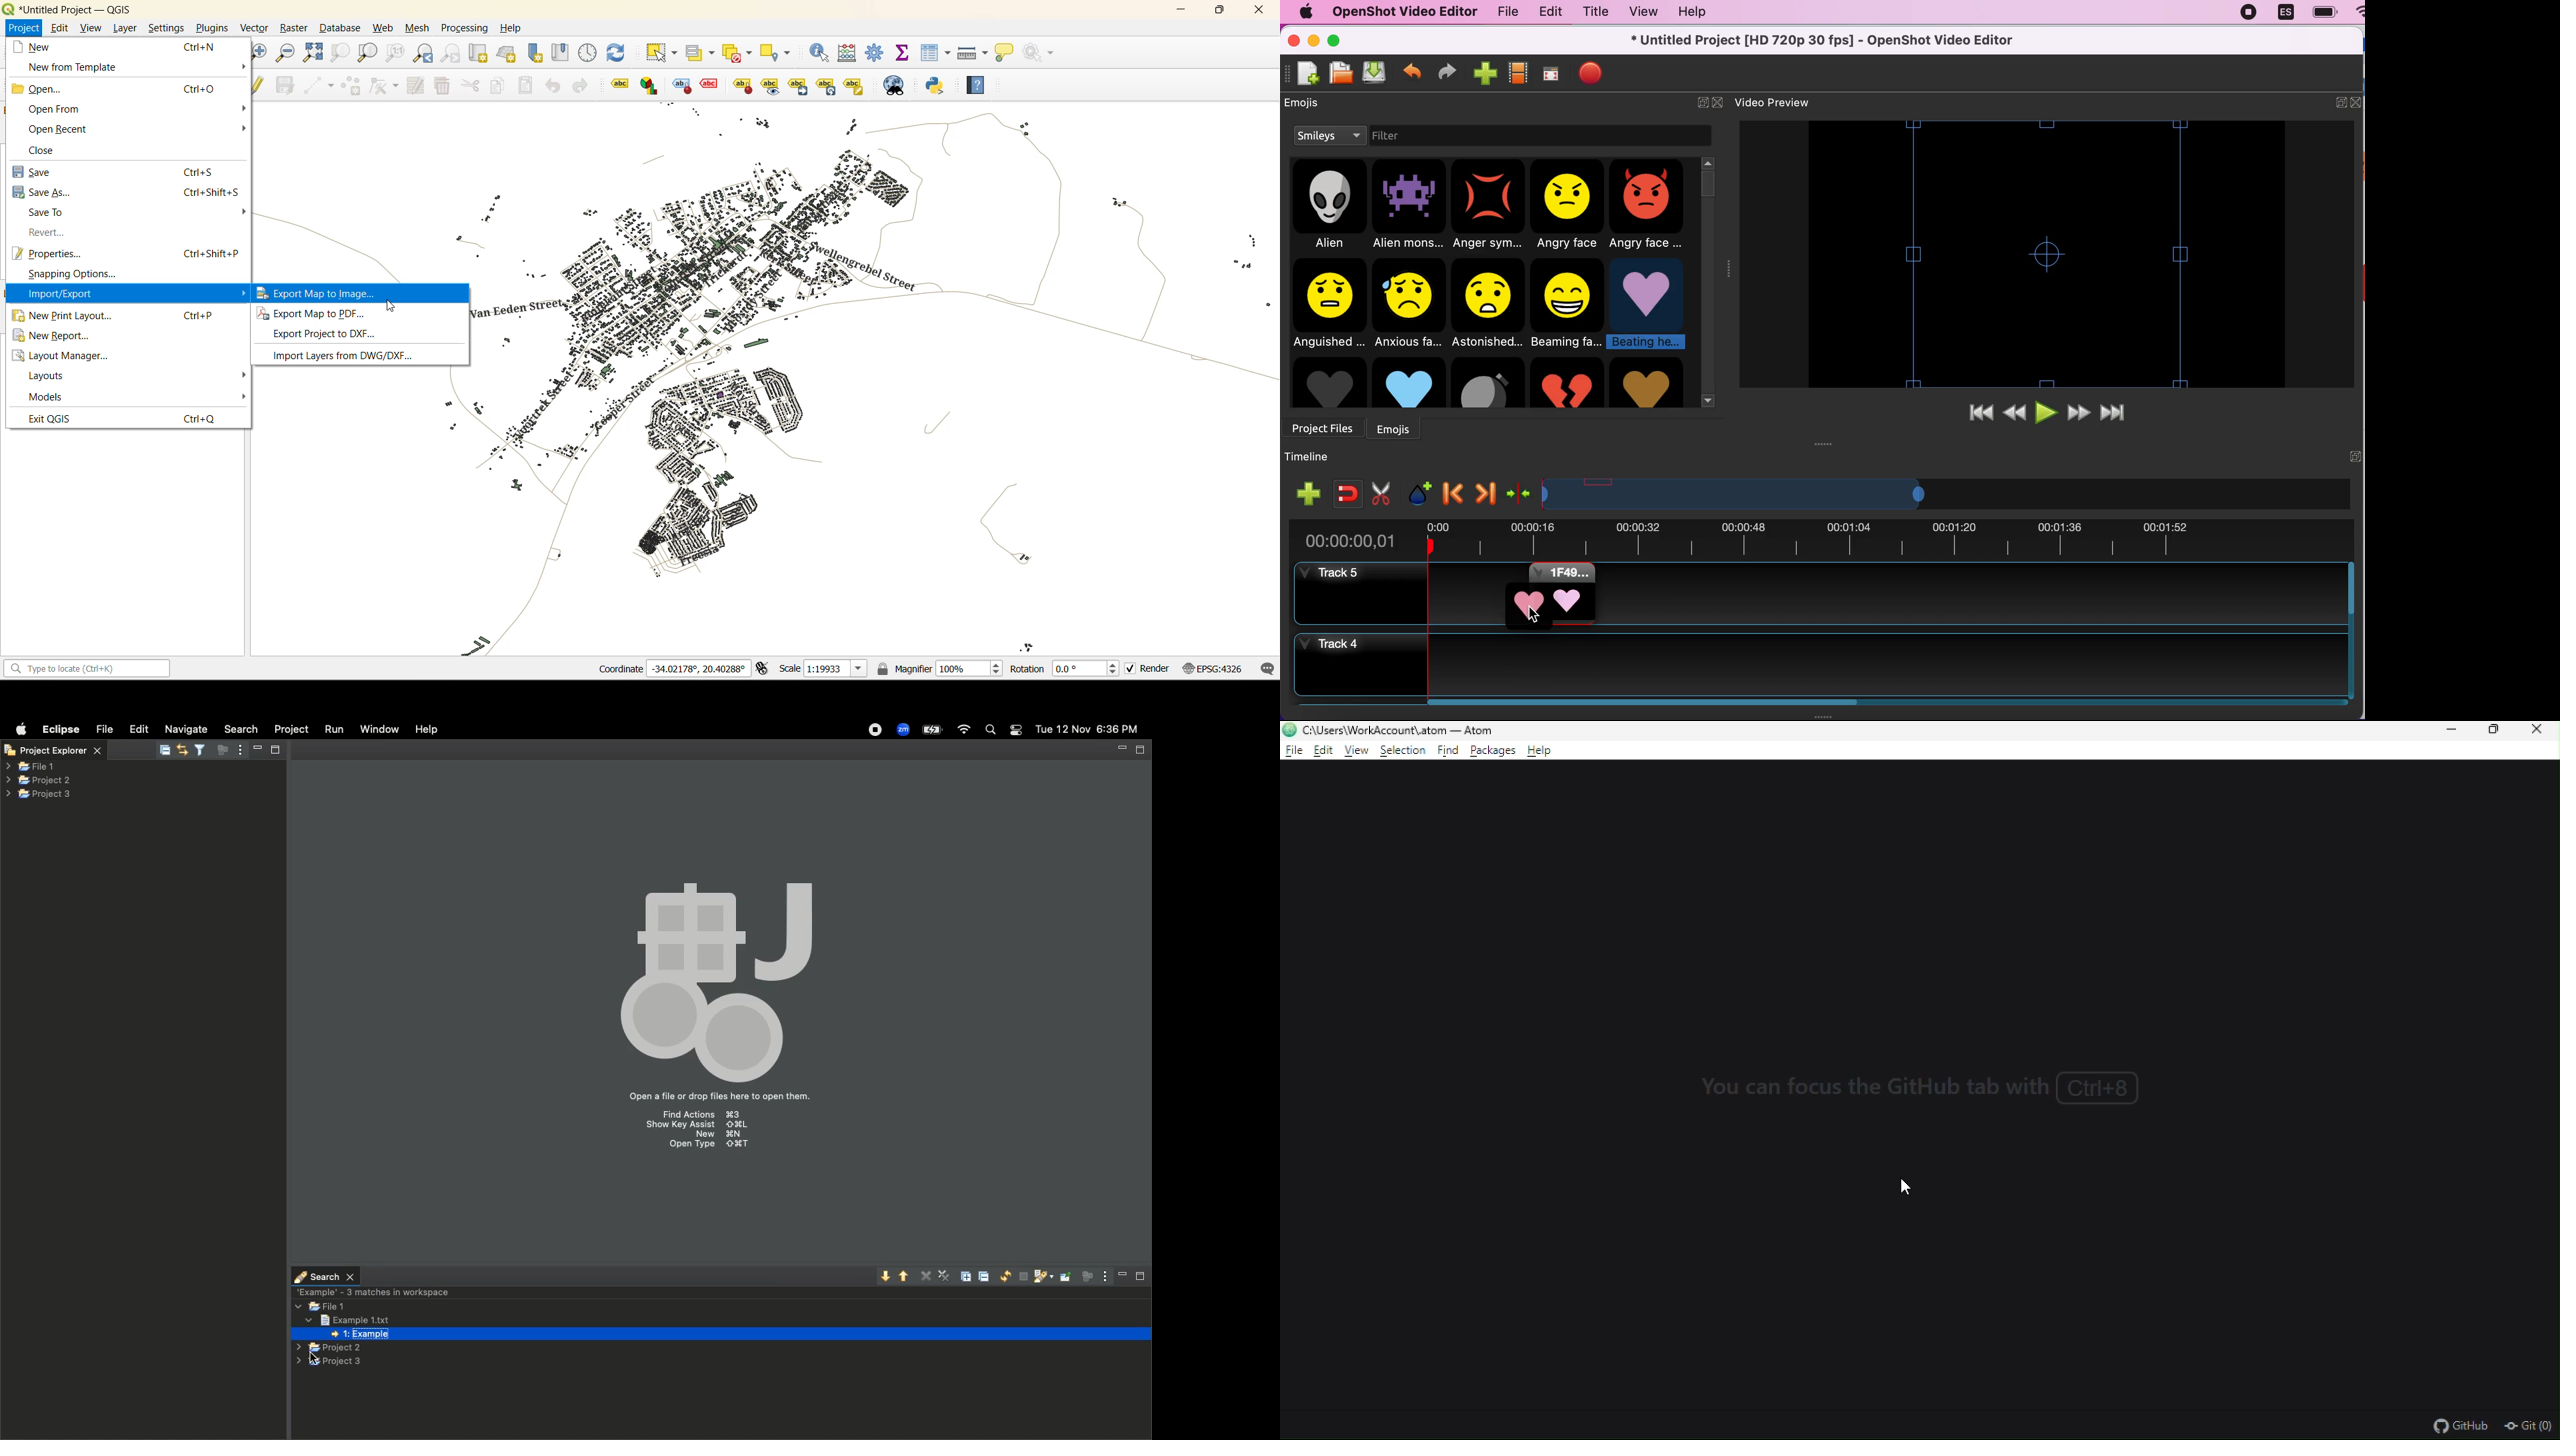 The image size is (2576, 1456). Describe the element at coordinates (524, 85) in the screenshot. I see `paste` at that location.